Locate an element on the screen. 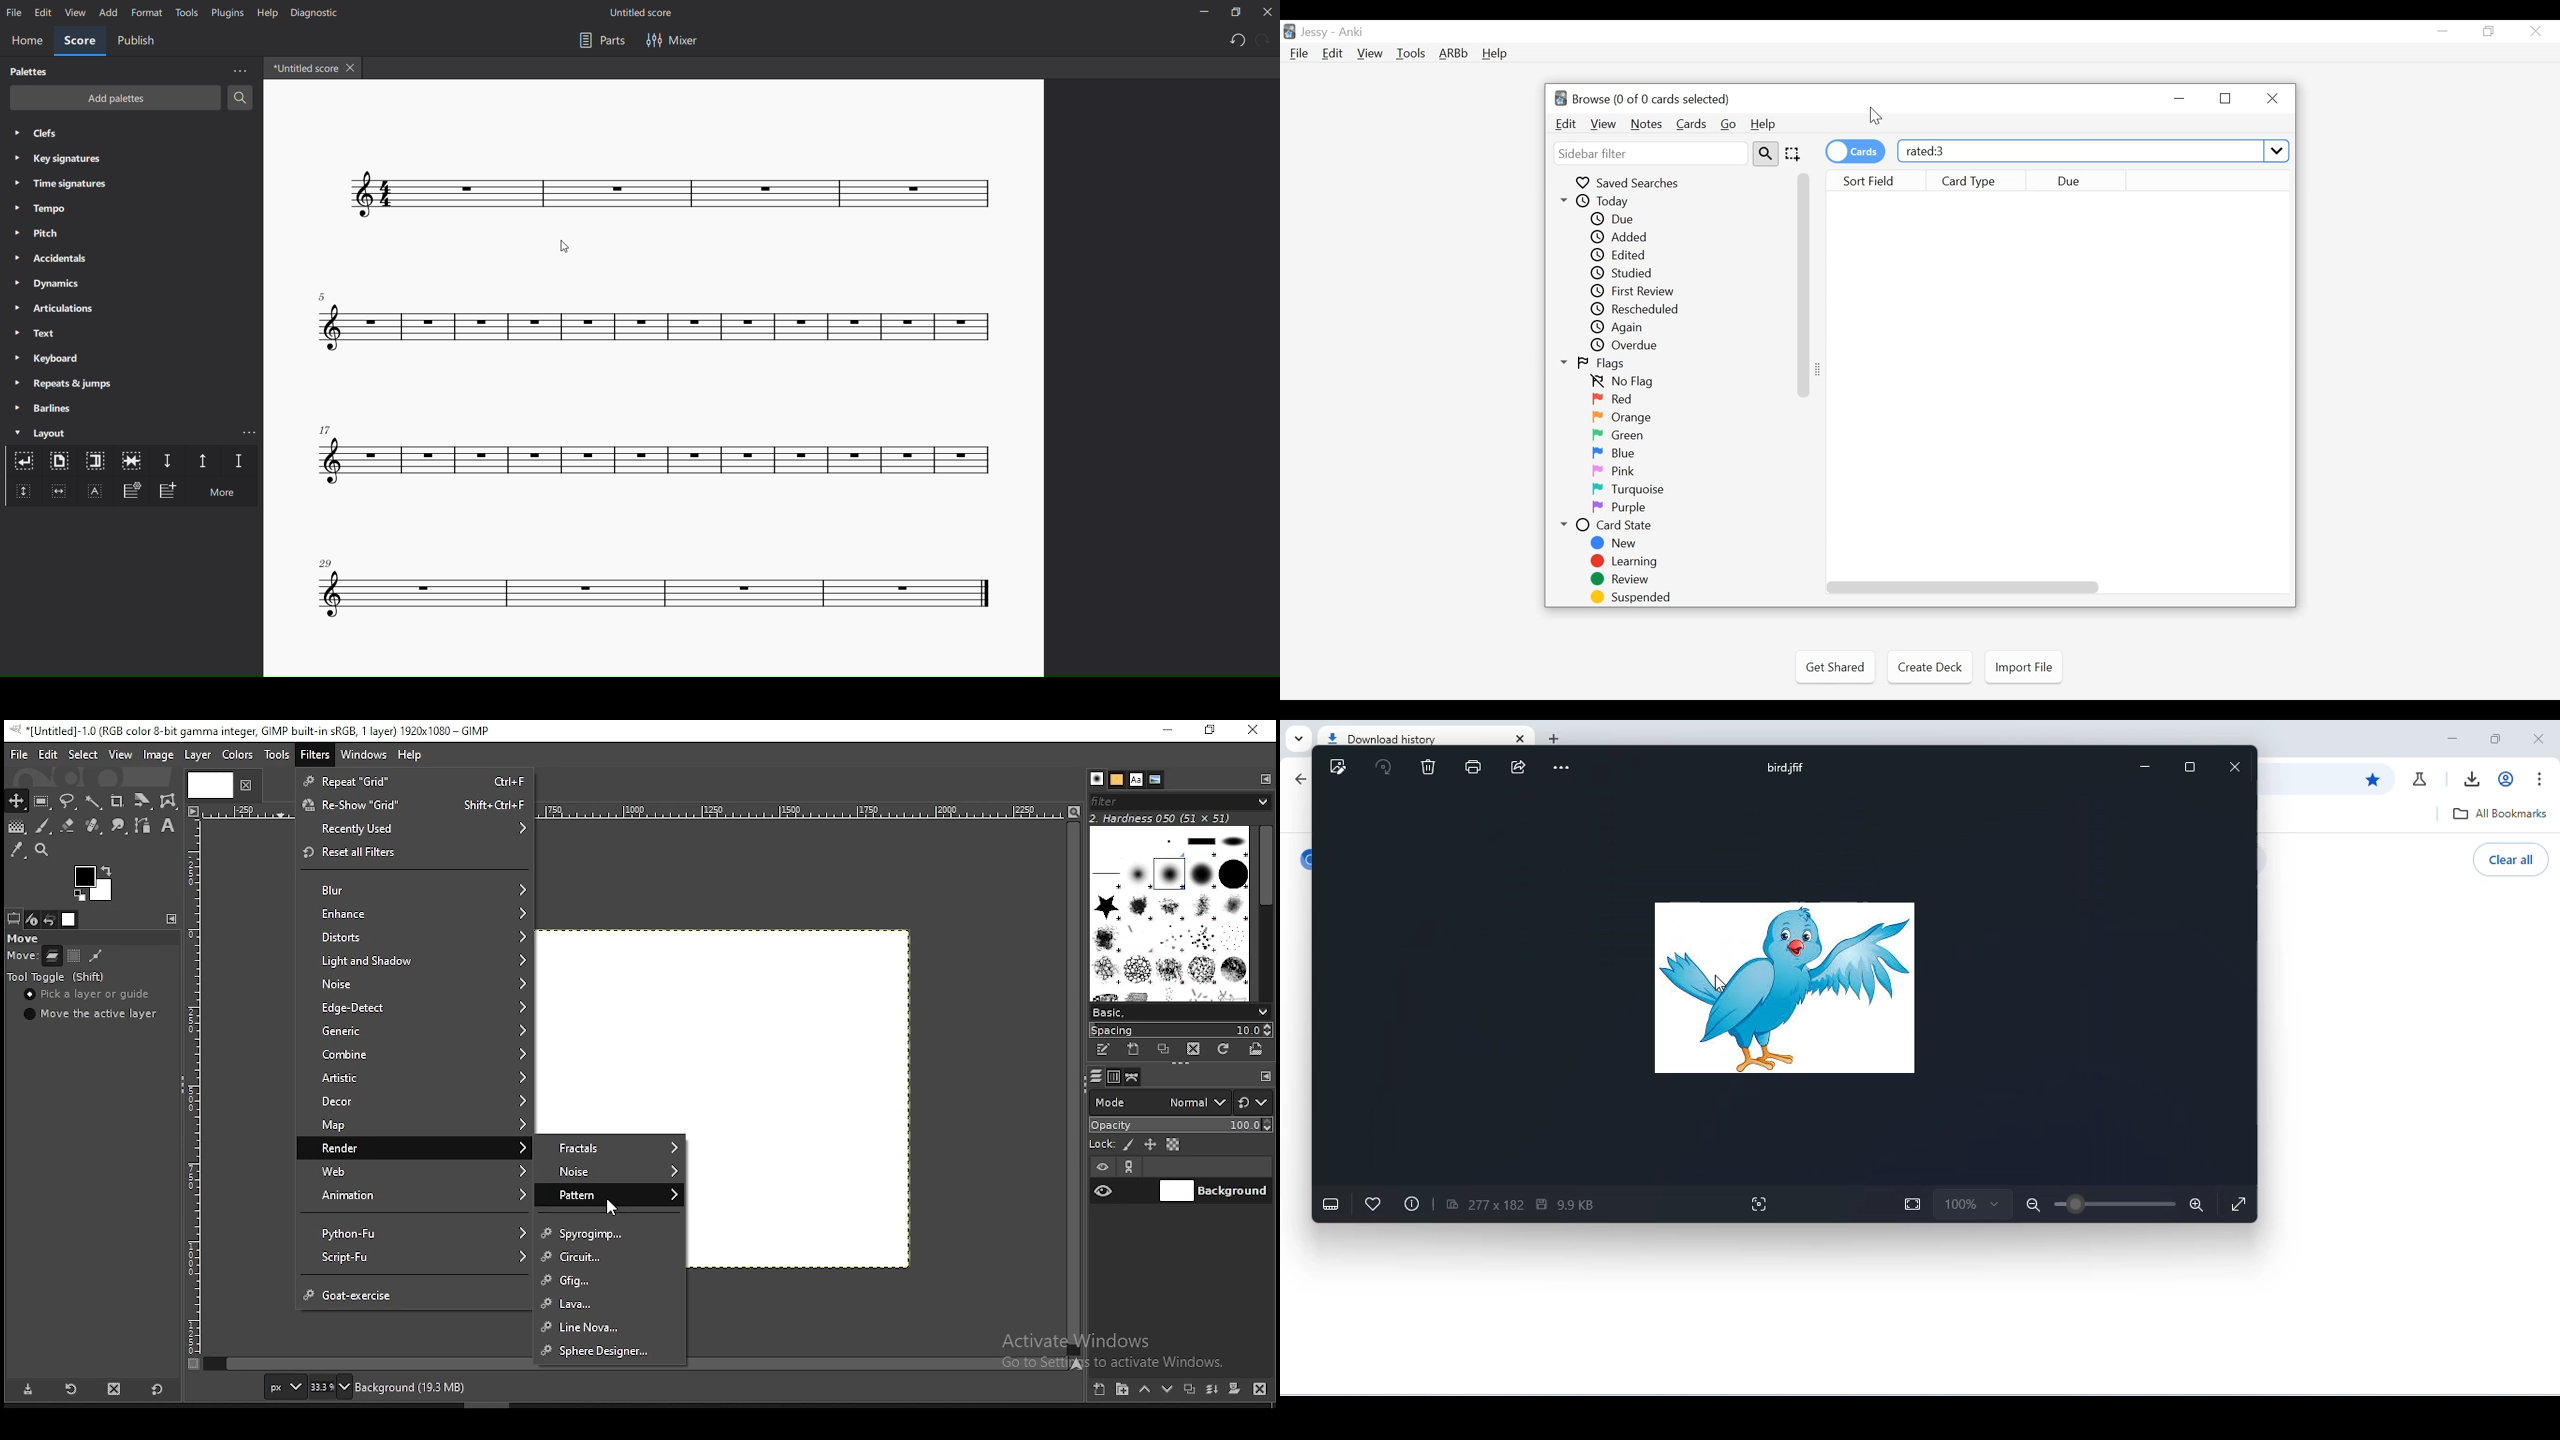  Purple is located at coordinates (1622, 508).